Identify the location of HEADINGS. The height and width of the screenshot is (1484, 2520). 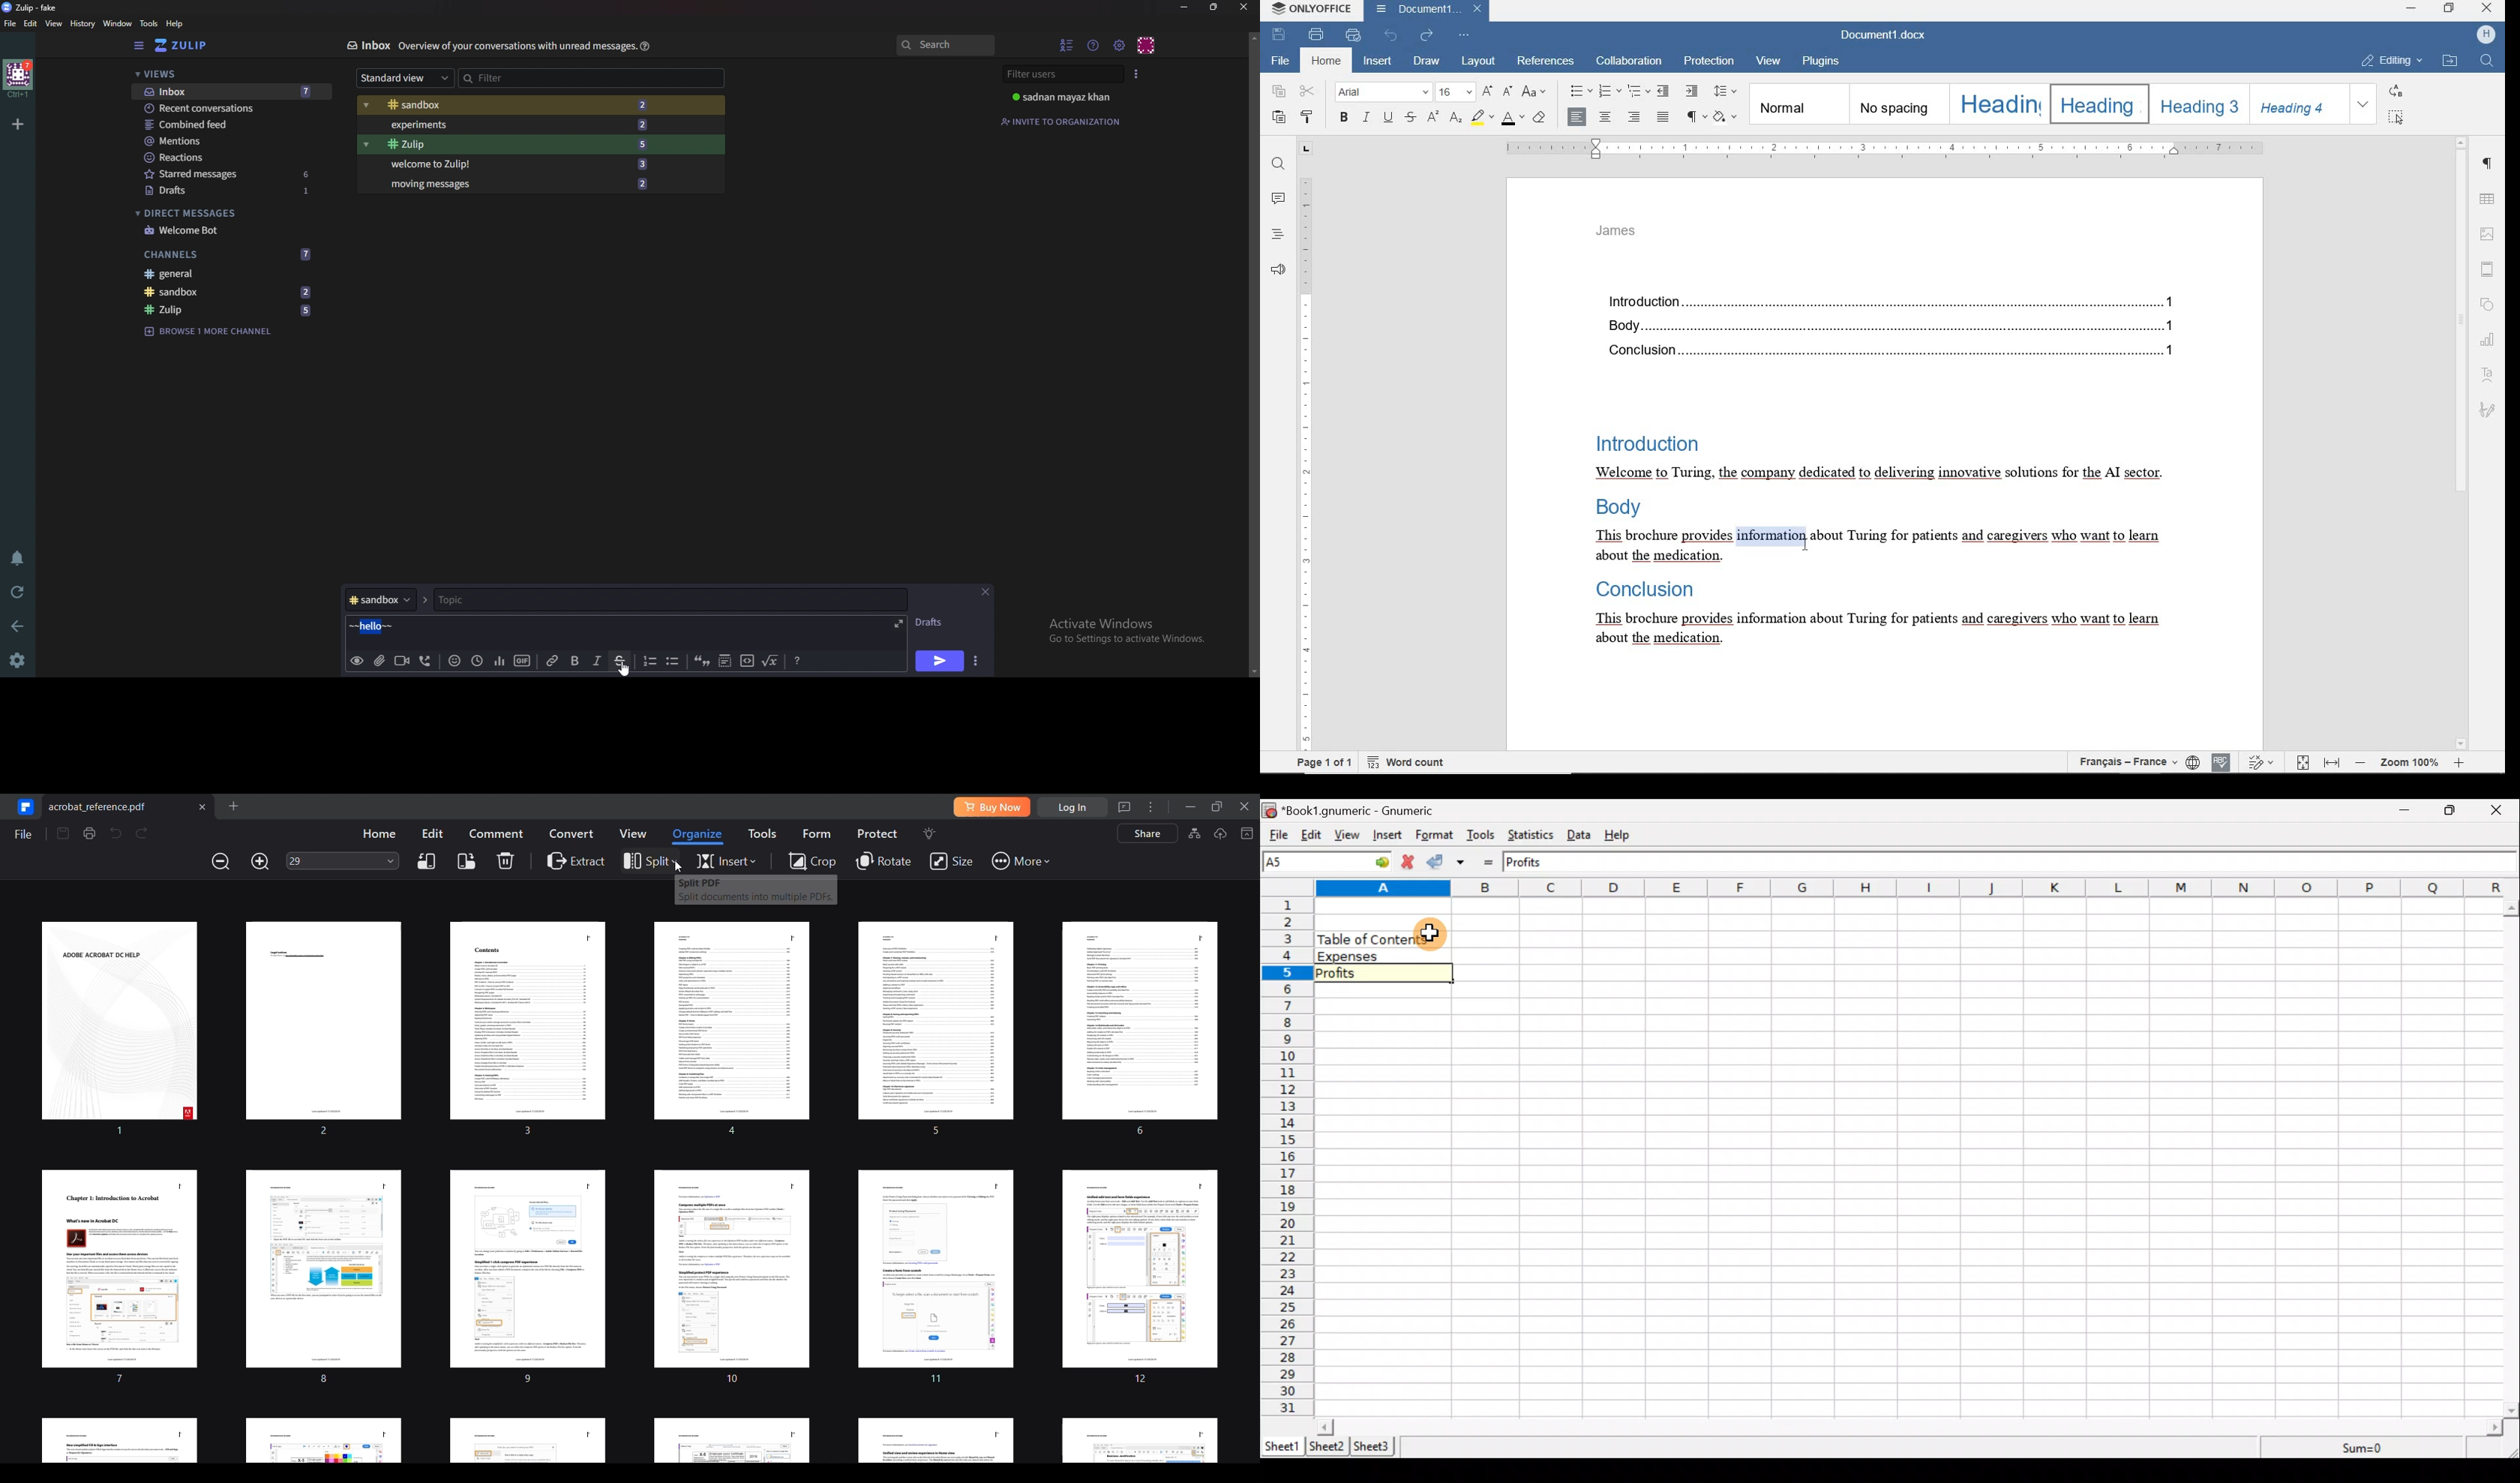
(1276, 234).